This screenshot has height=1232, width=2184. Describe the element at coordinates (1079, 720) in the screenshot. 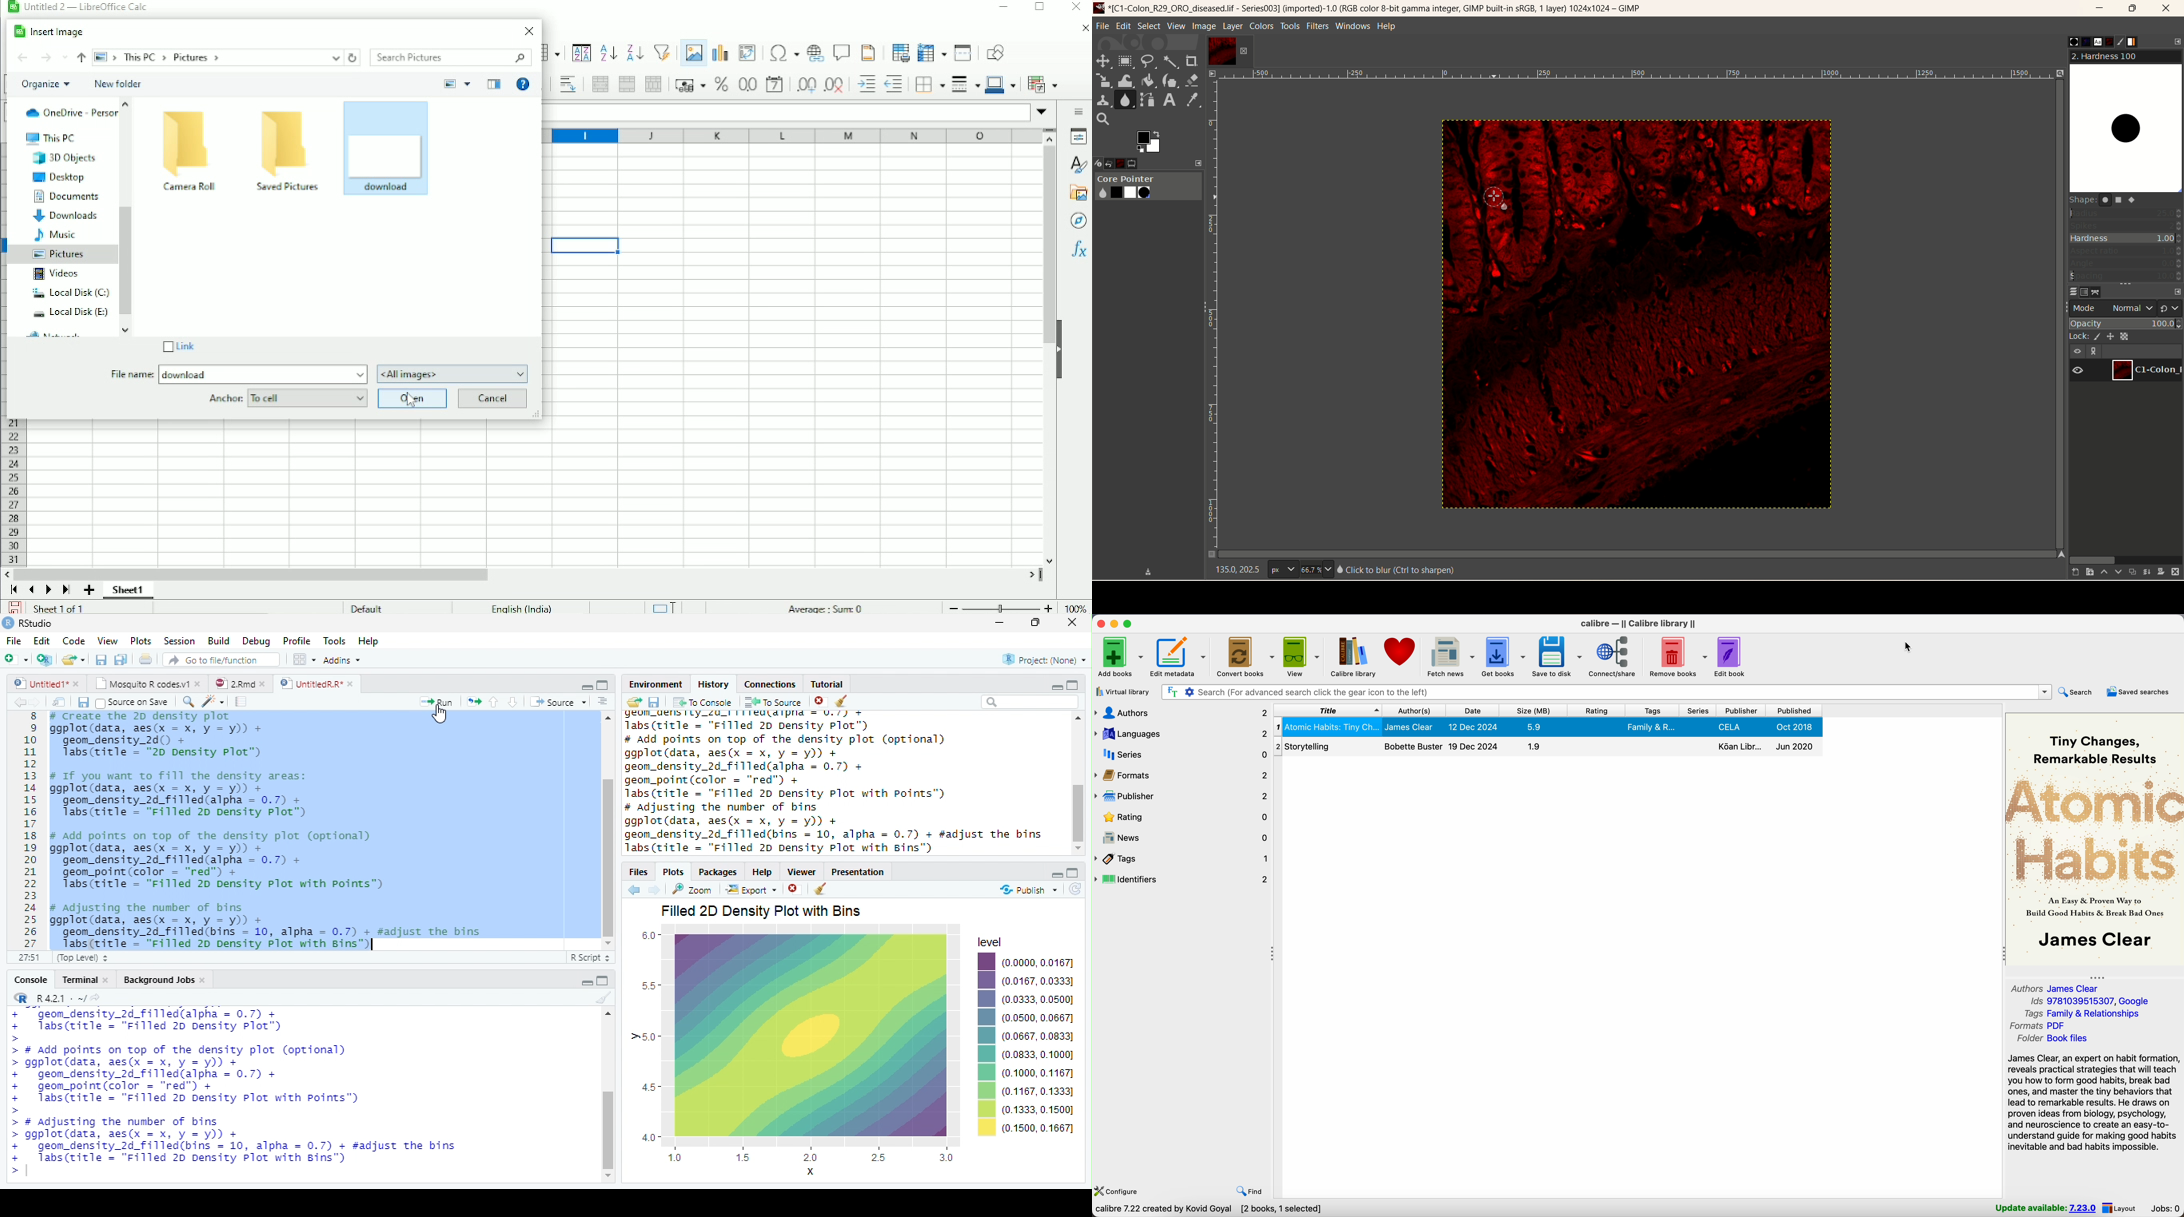

I see `Scrollbar up` at that location.